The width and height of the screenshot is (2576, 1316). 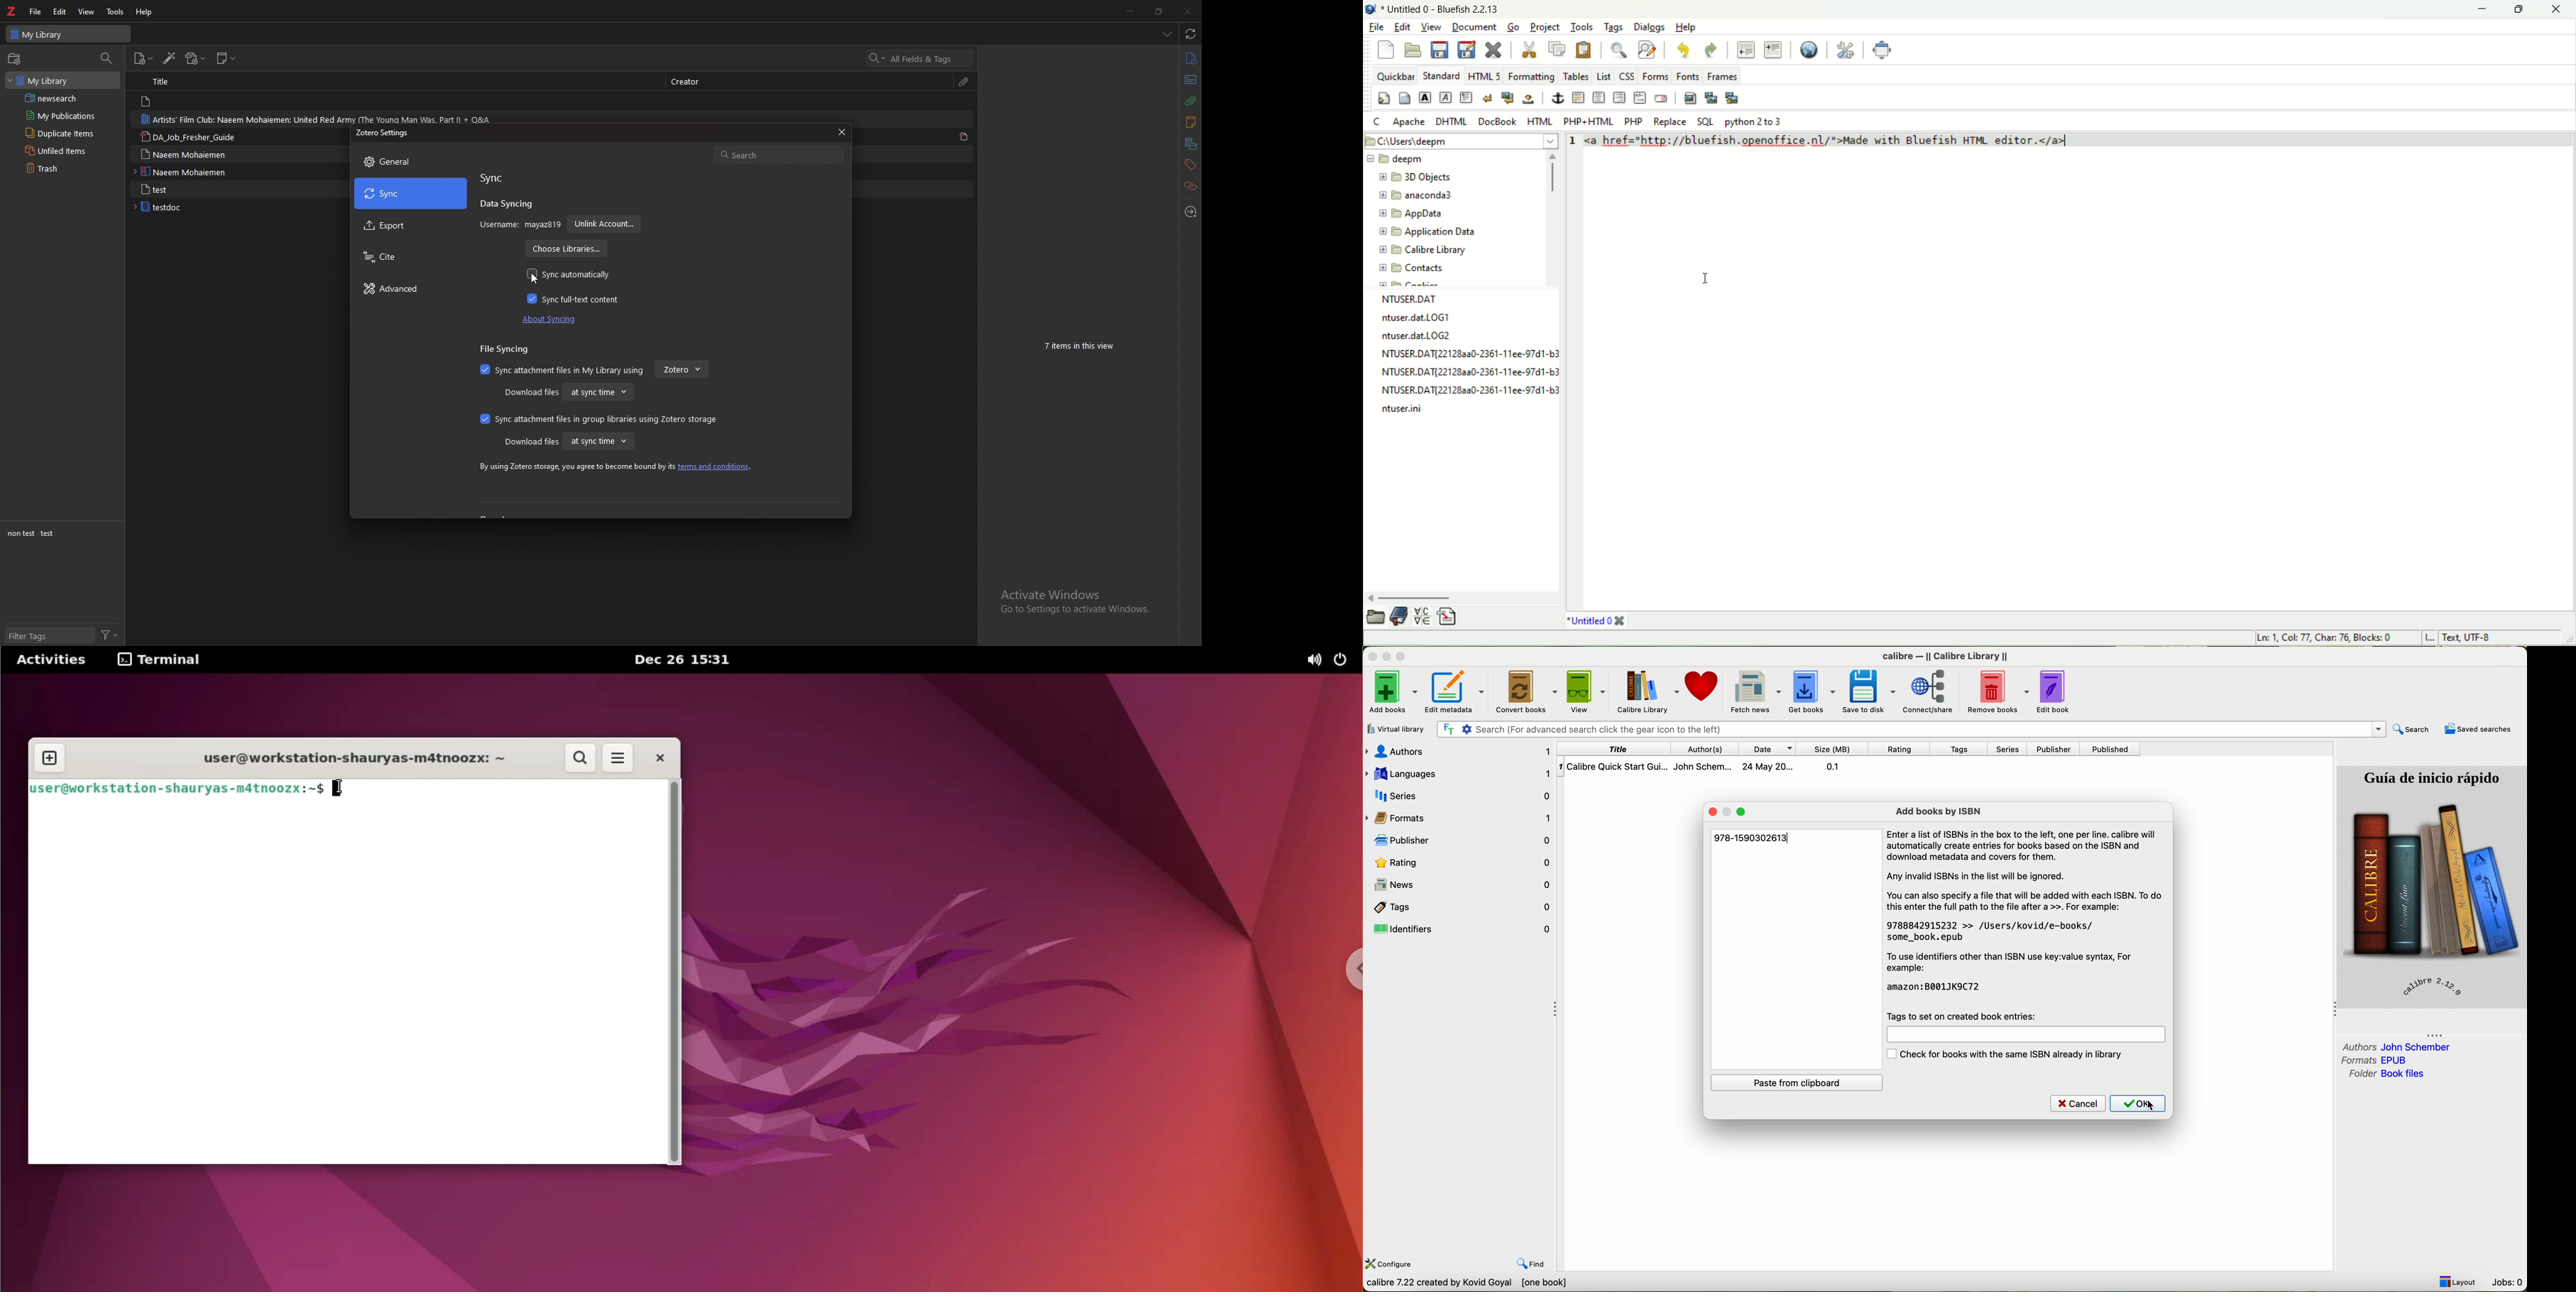 What do you see at coordinates (1649, 690) in the screenshot?
I see `Calibre library` at bounding box center [1649, 690].